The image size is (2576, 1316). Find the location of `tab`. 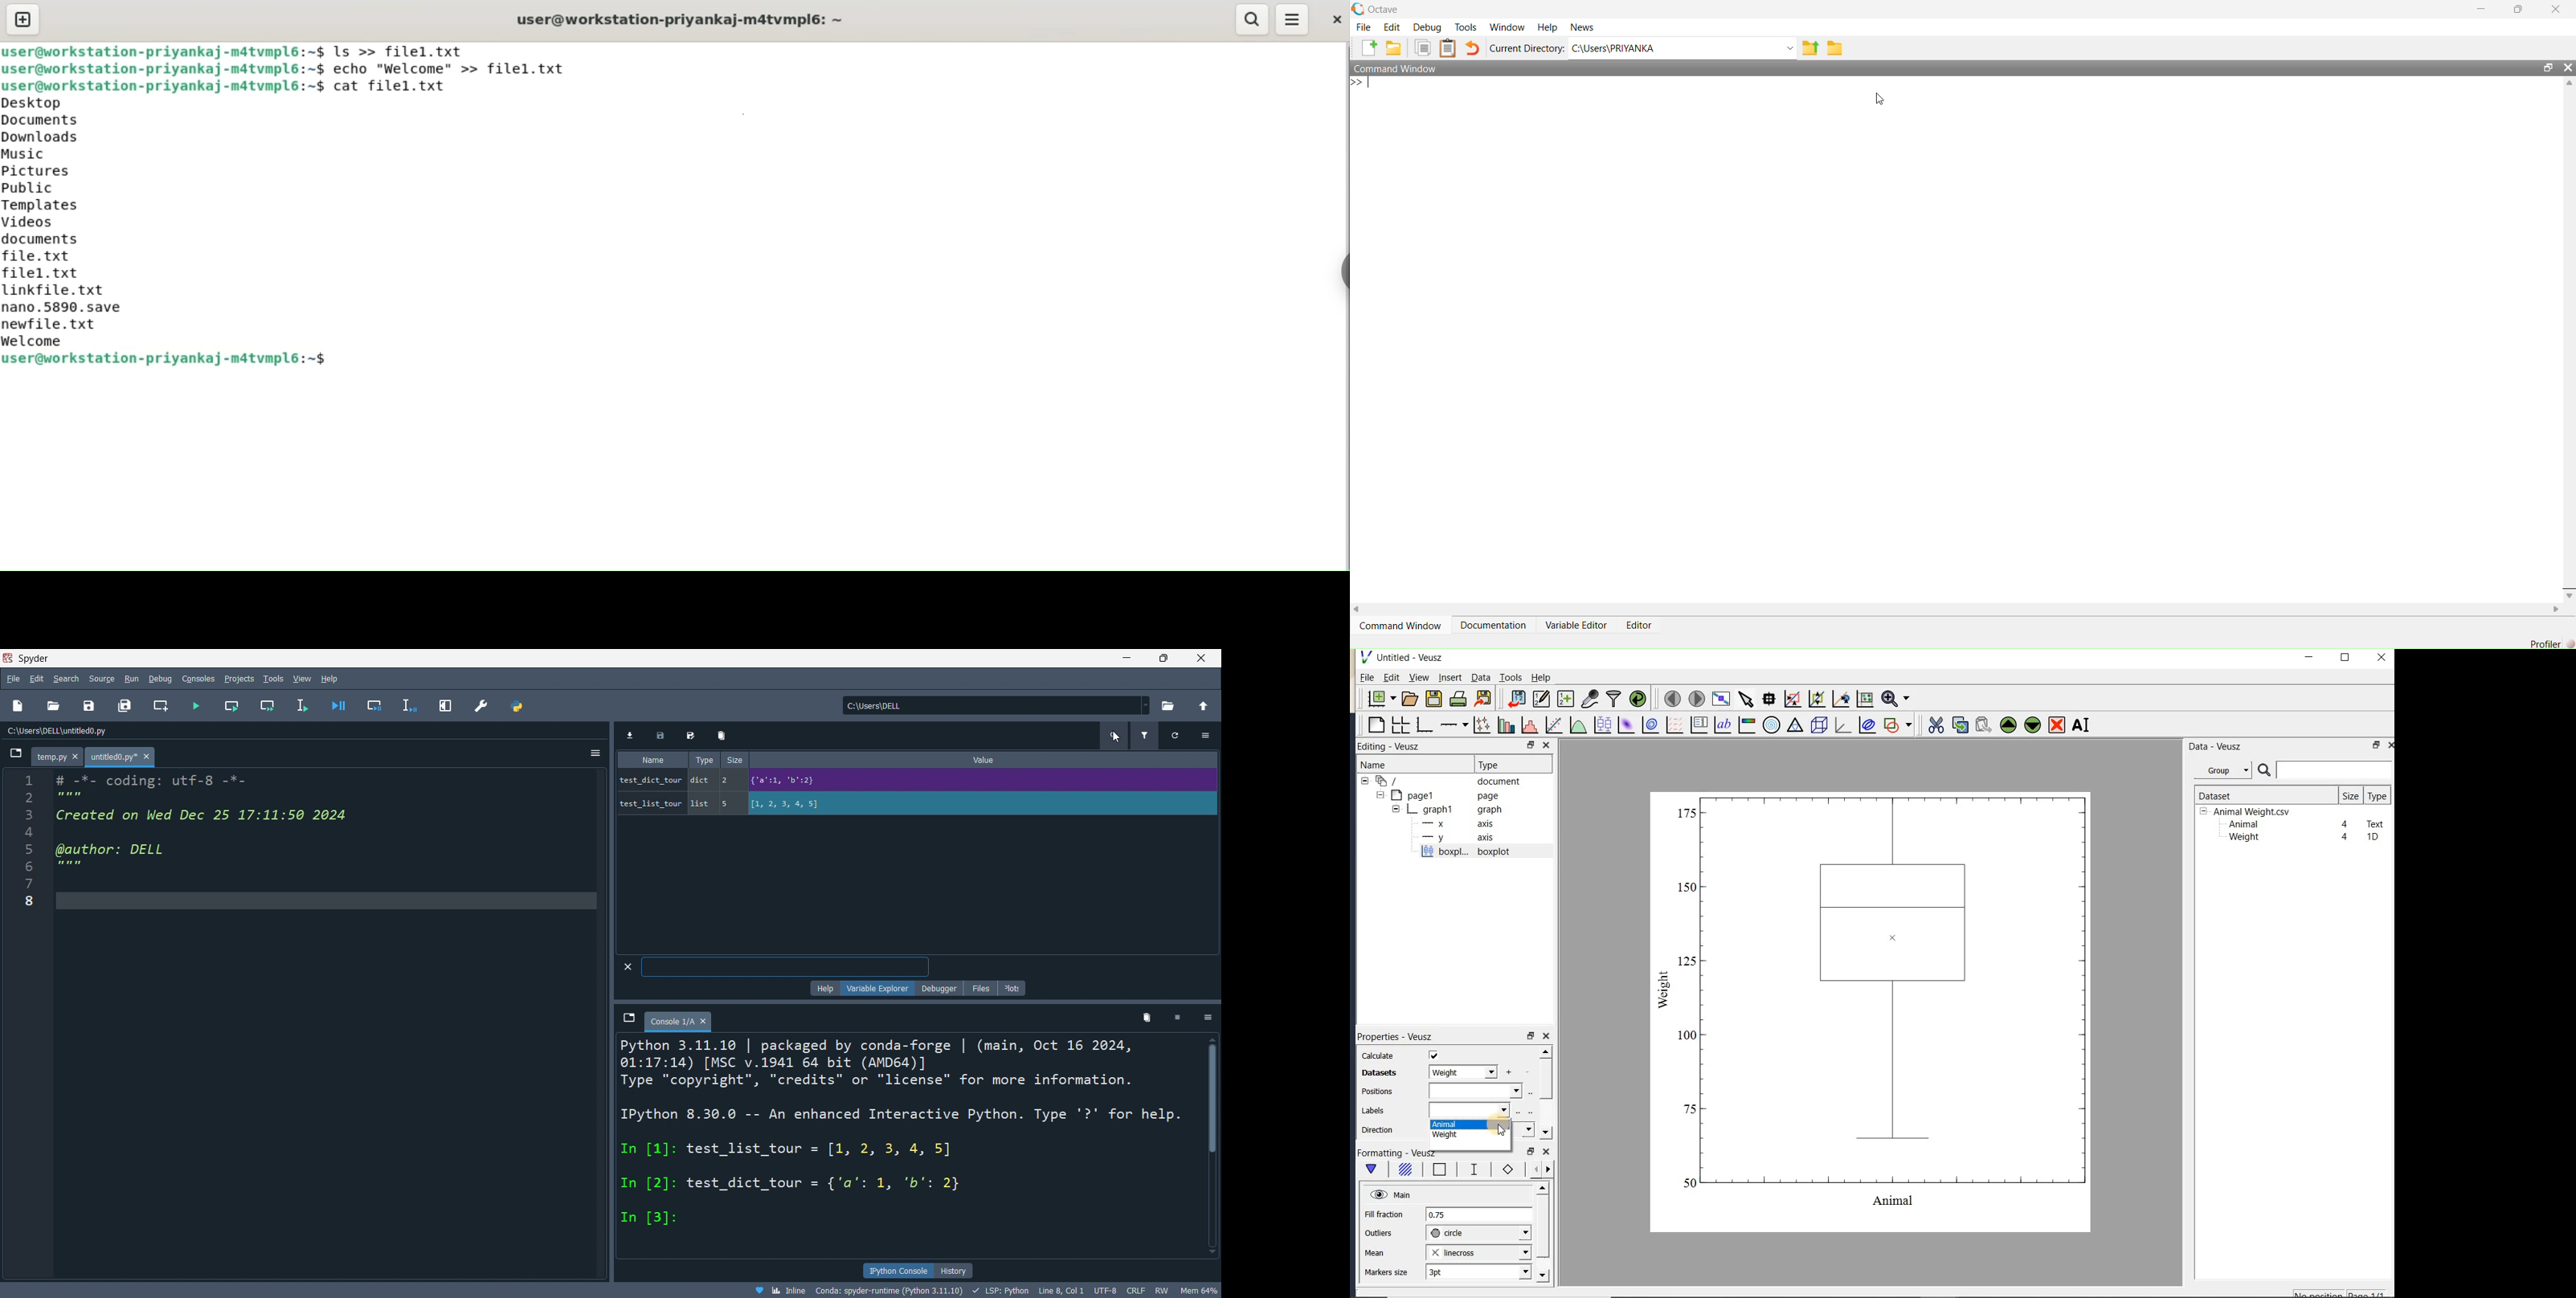

tab is located at coordinates (682, 1022).